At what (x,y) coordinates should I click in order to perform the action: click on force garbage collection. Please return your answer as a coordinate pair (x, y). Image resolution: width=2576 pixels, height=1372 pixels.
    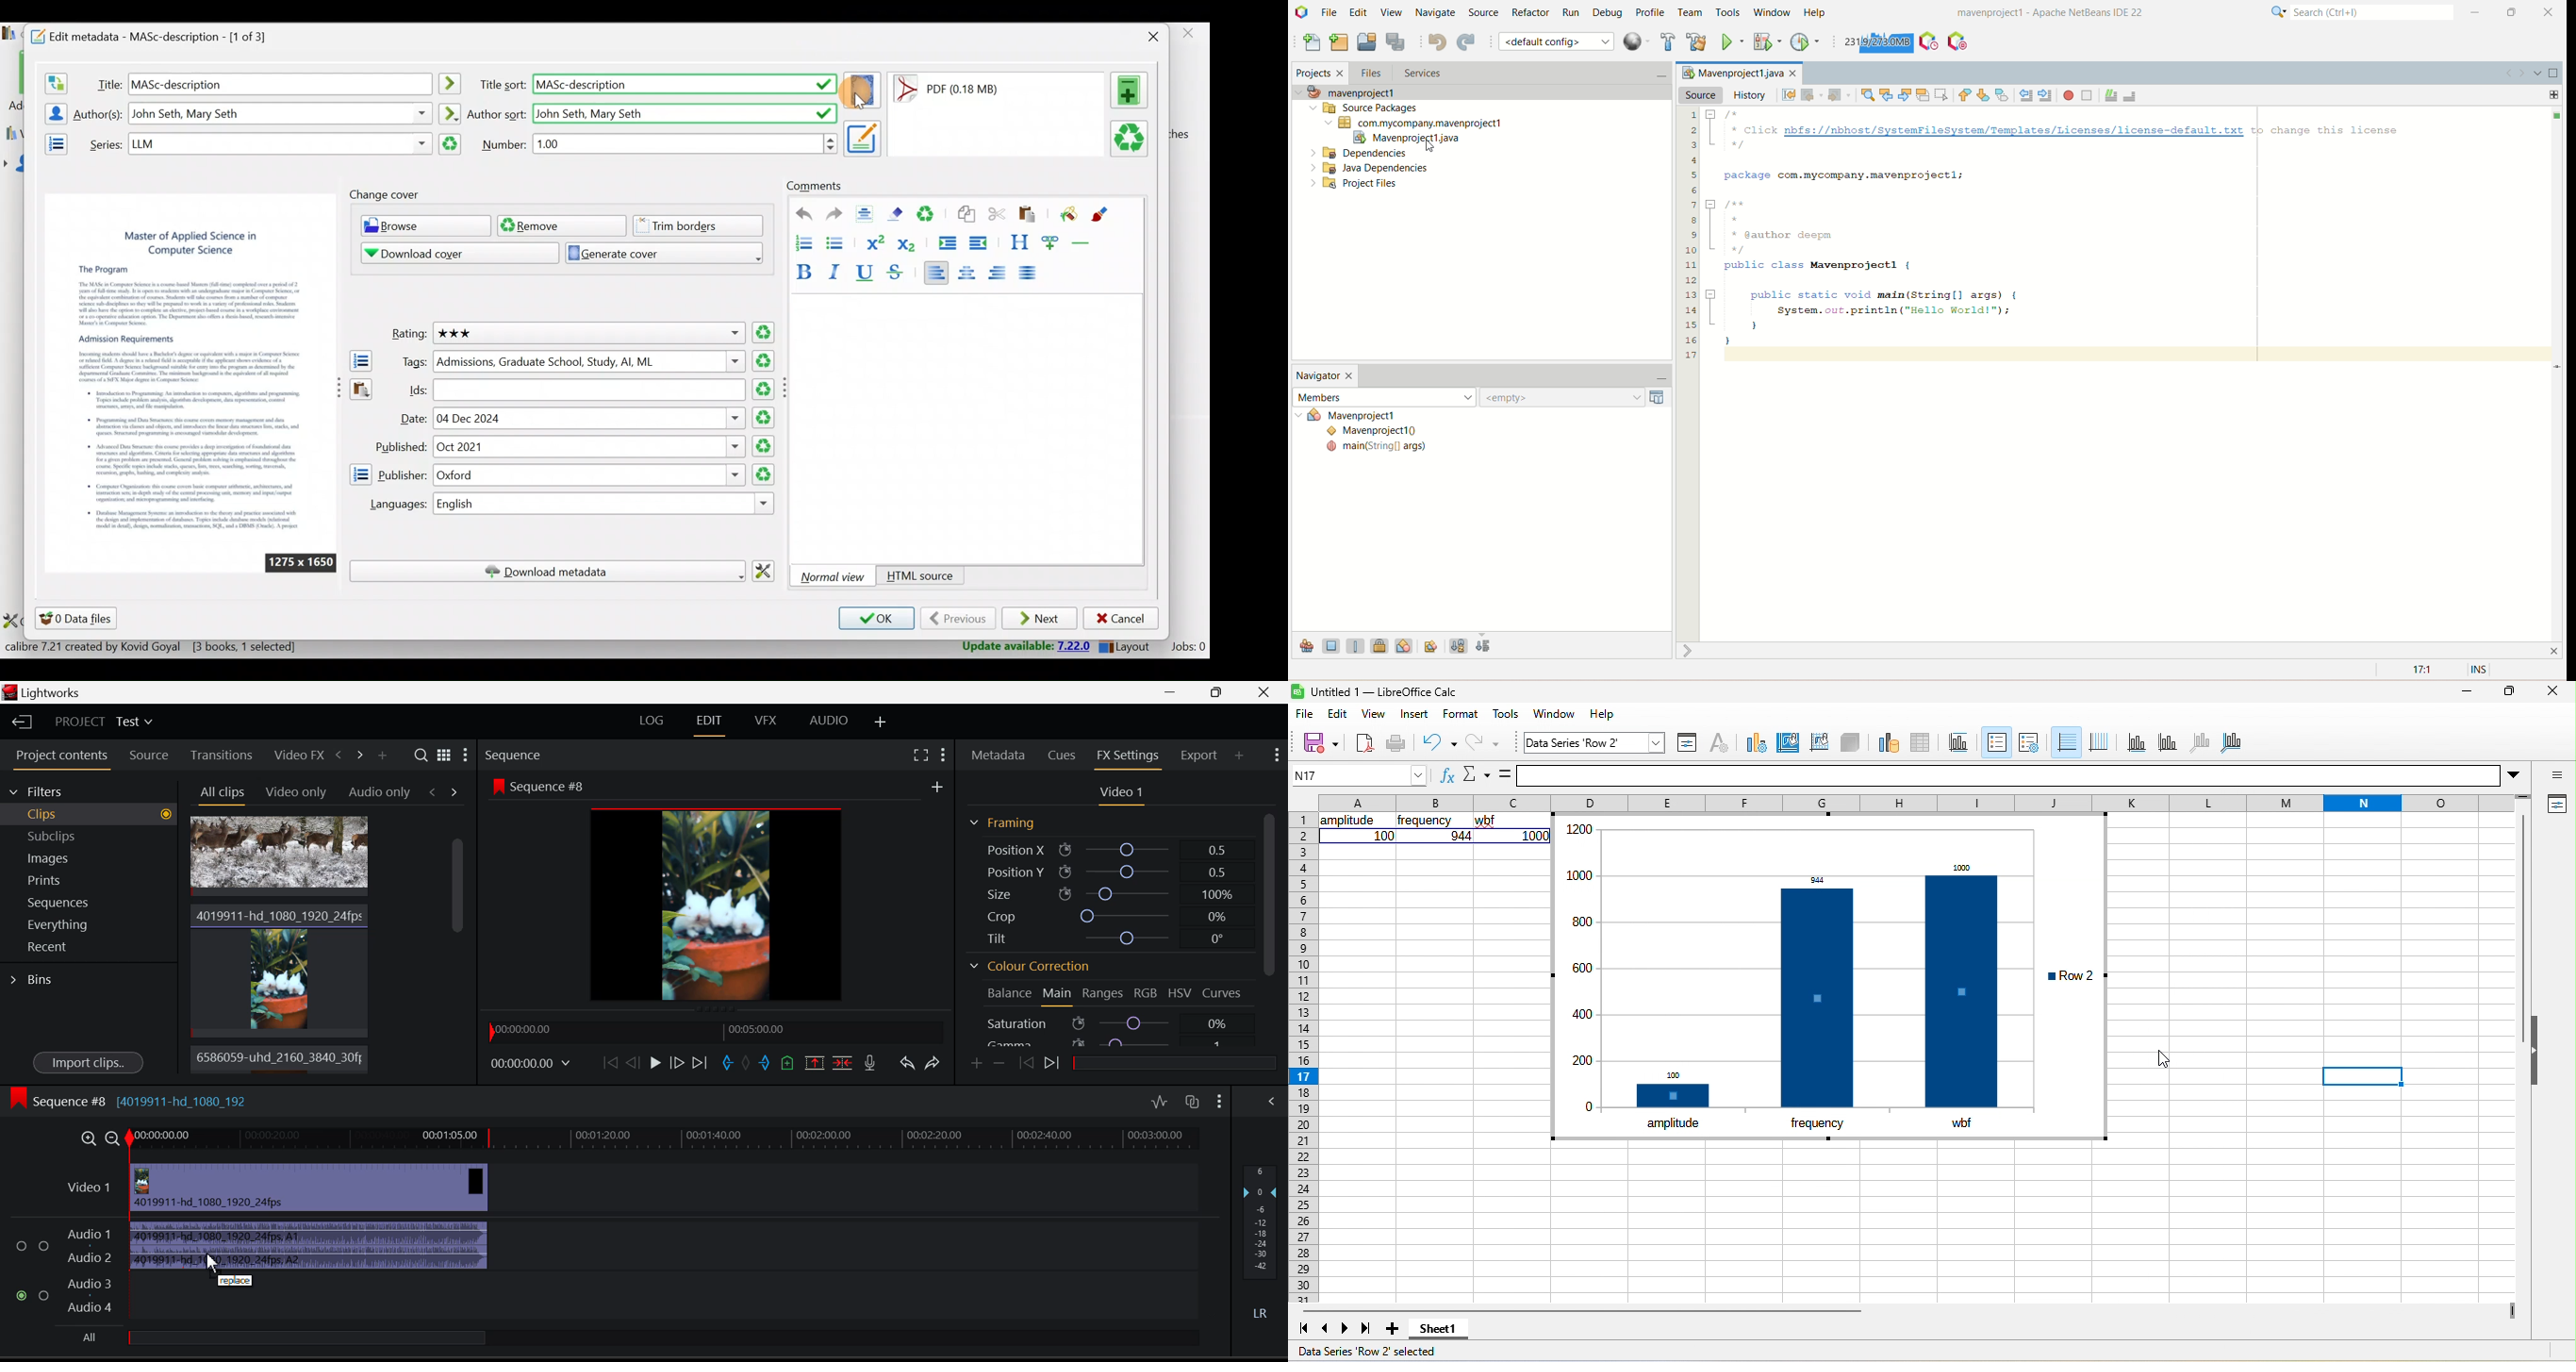
    Looking at the image, I should click on (1877, 43).